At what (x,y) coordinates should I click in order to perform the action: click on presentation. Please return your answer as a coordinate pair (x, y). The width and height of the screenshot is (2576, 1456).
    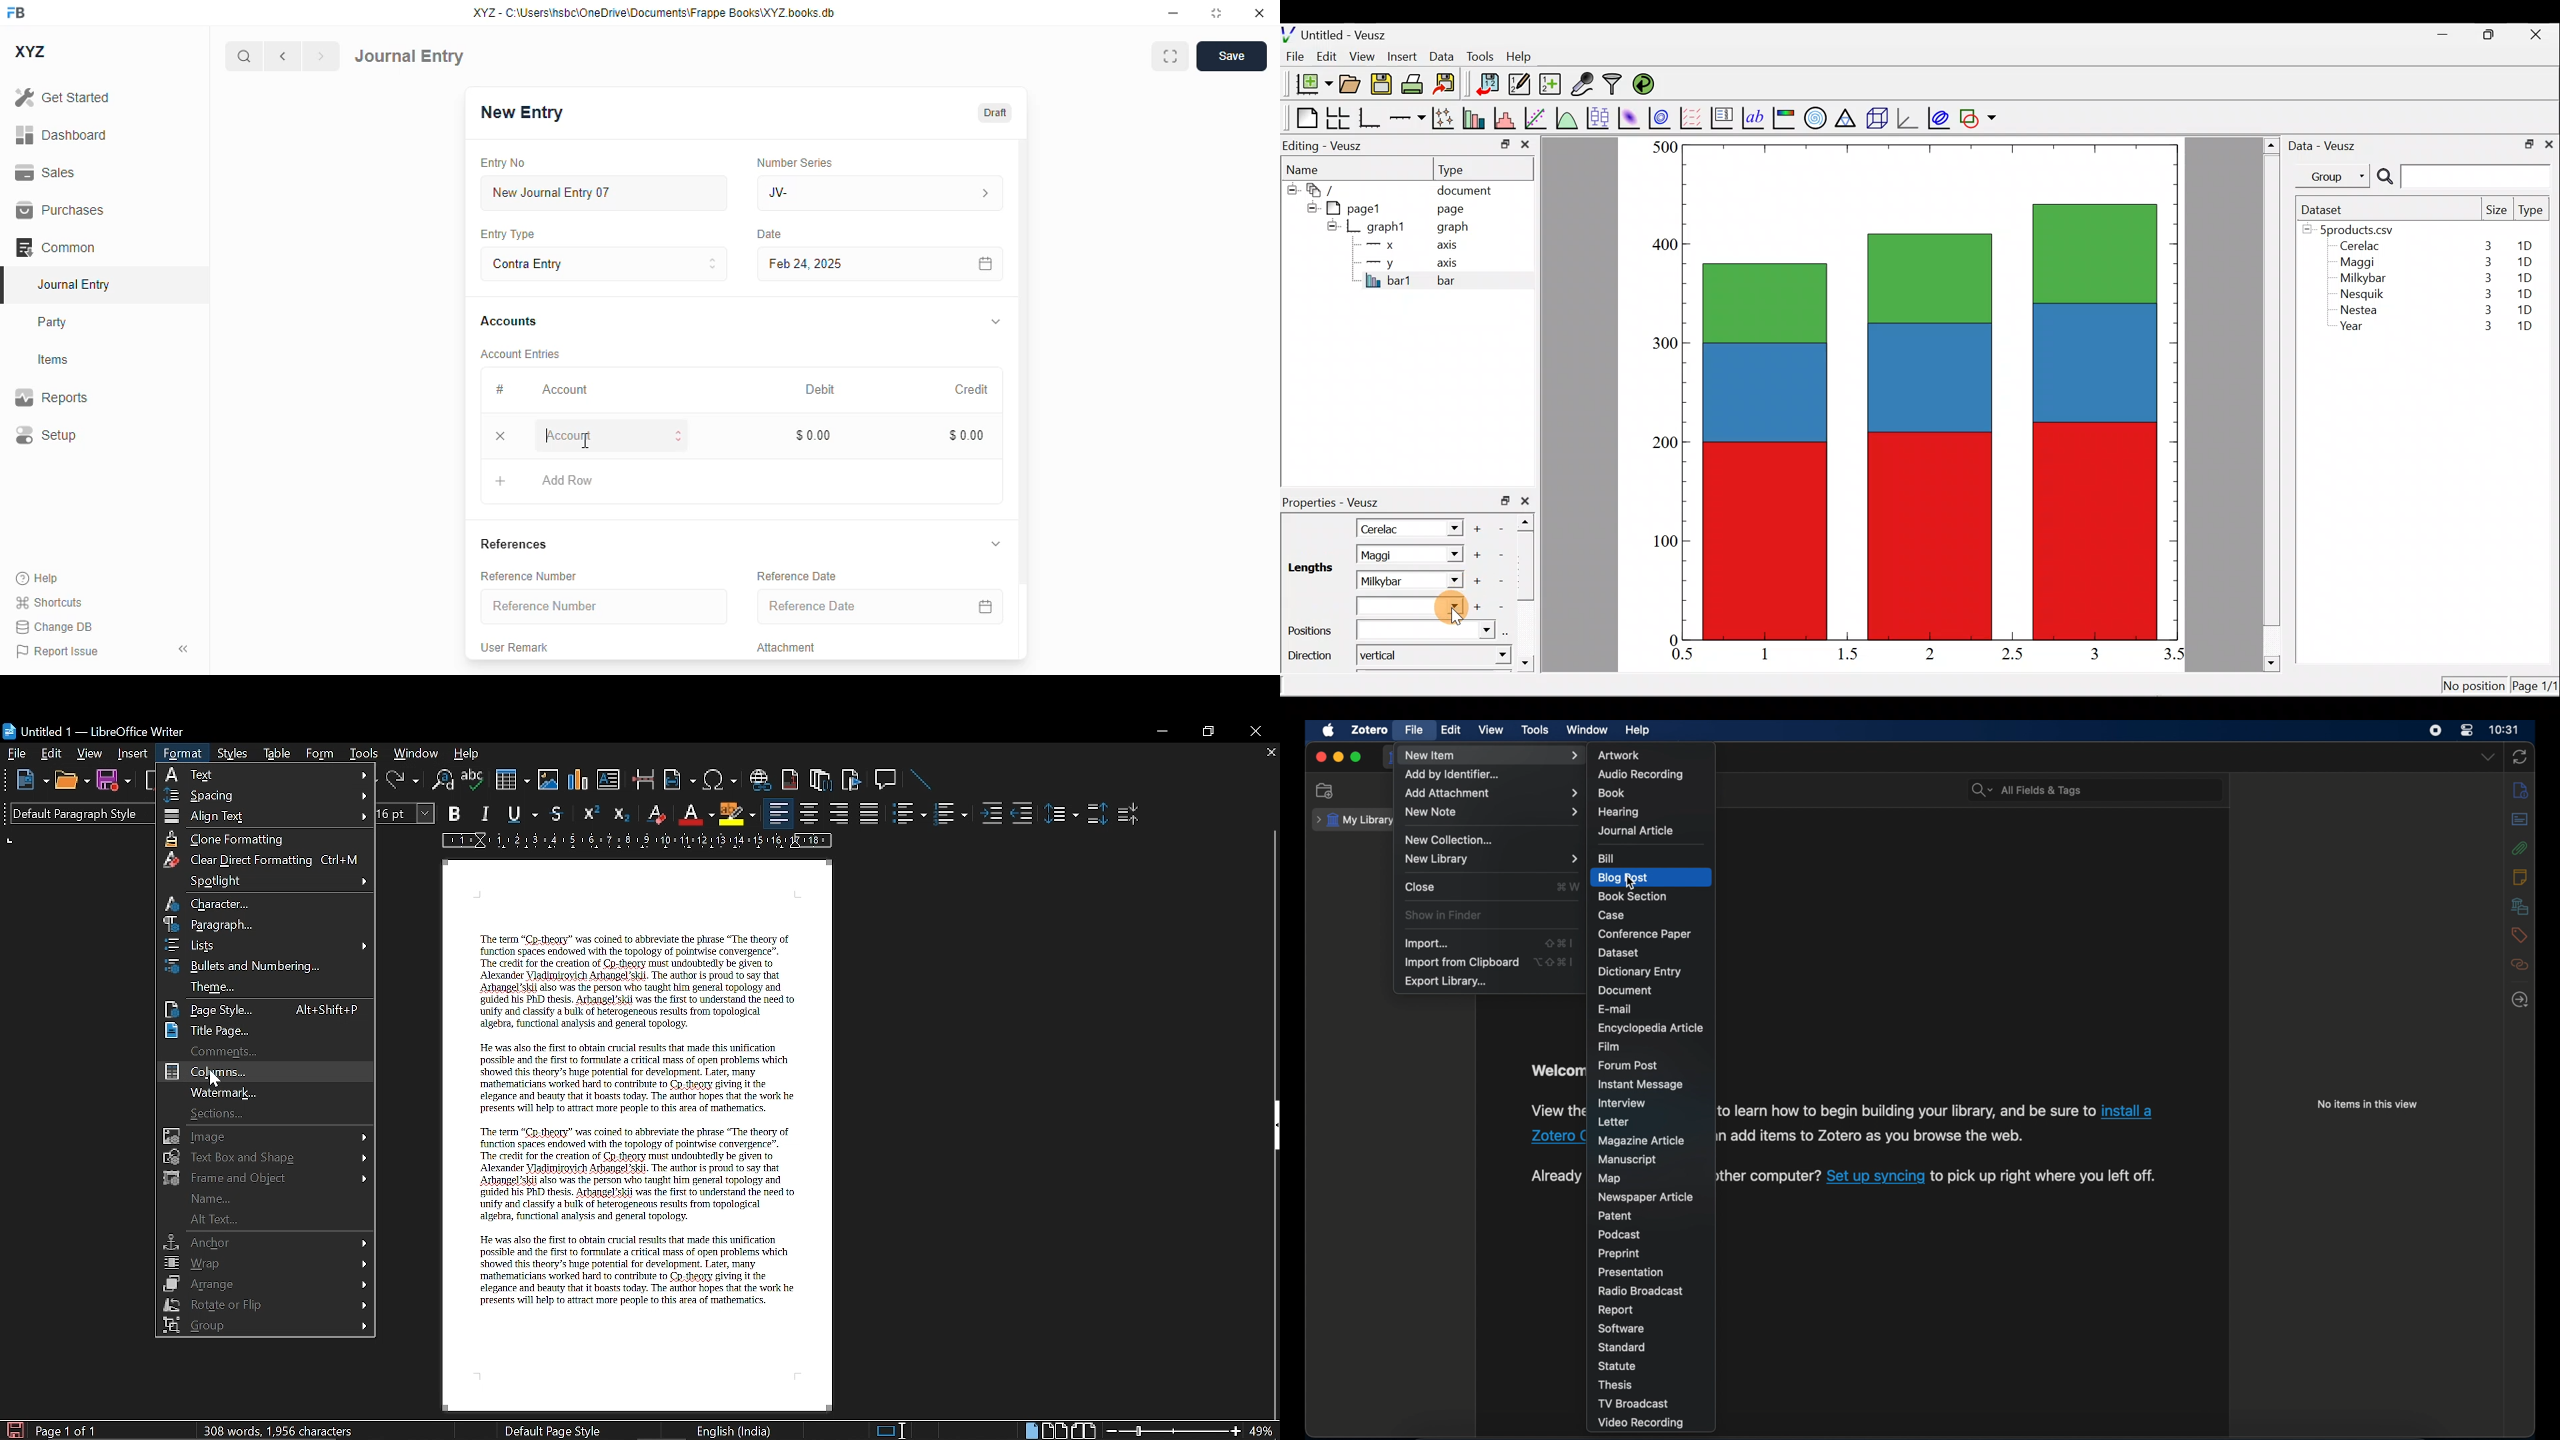
    Looking at the image, I should click on (1631, 1272).